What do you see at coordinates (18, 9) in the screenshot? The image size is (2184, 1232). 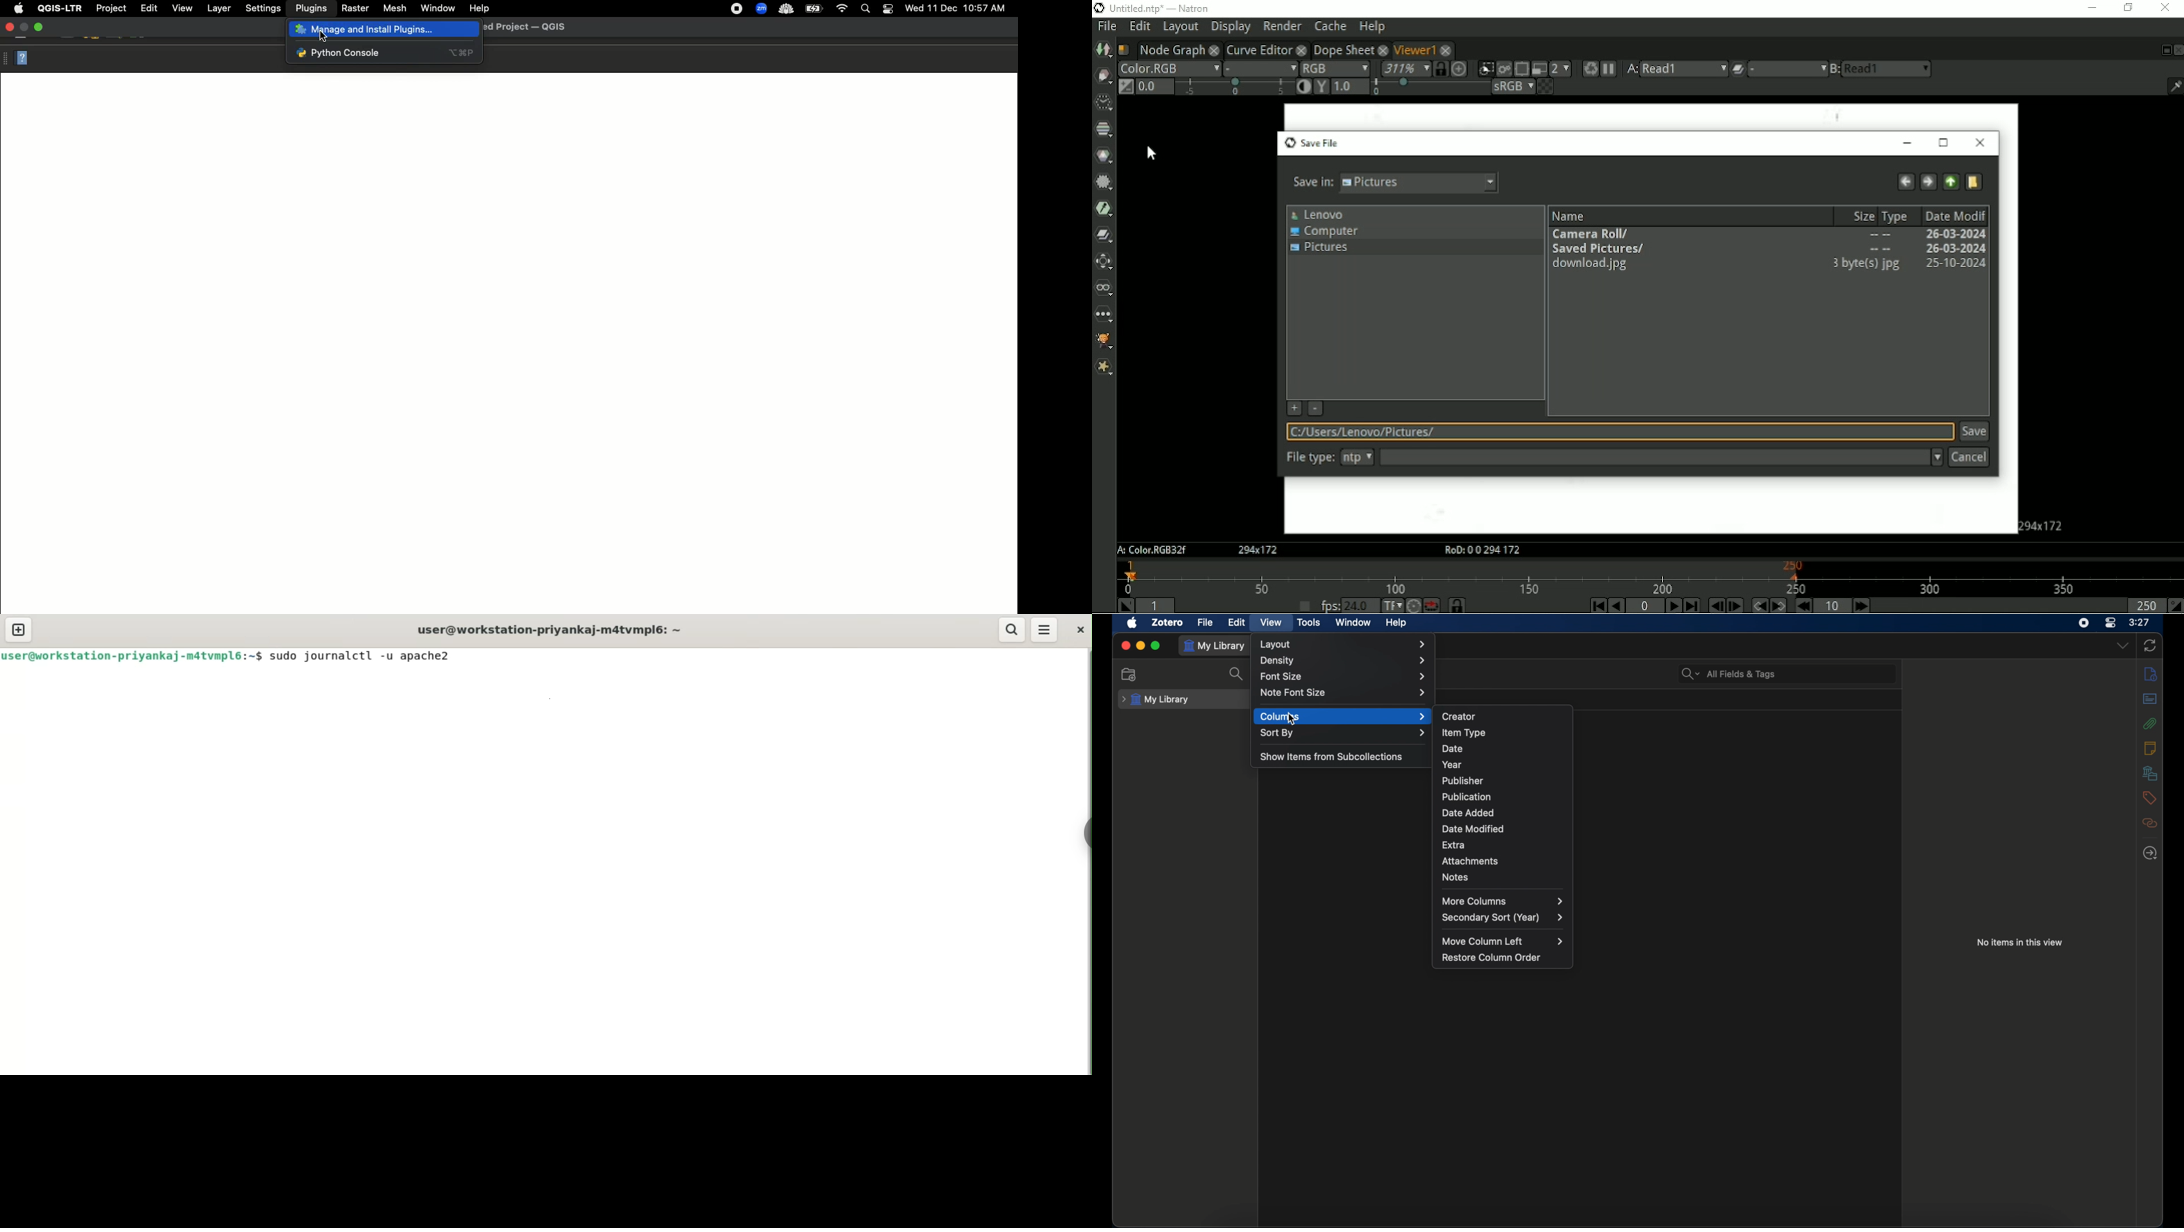 I see `Apple logo` at bounding box center [18, 9].